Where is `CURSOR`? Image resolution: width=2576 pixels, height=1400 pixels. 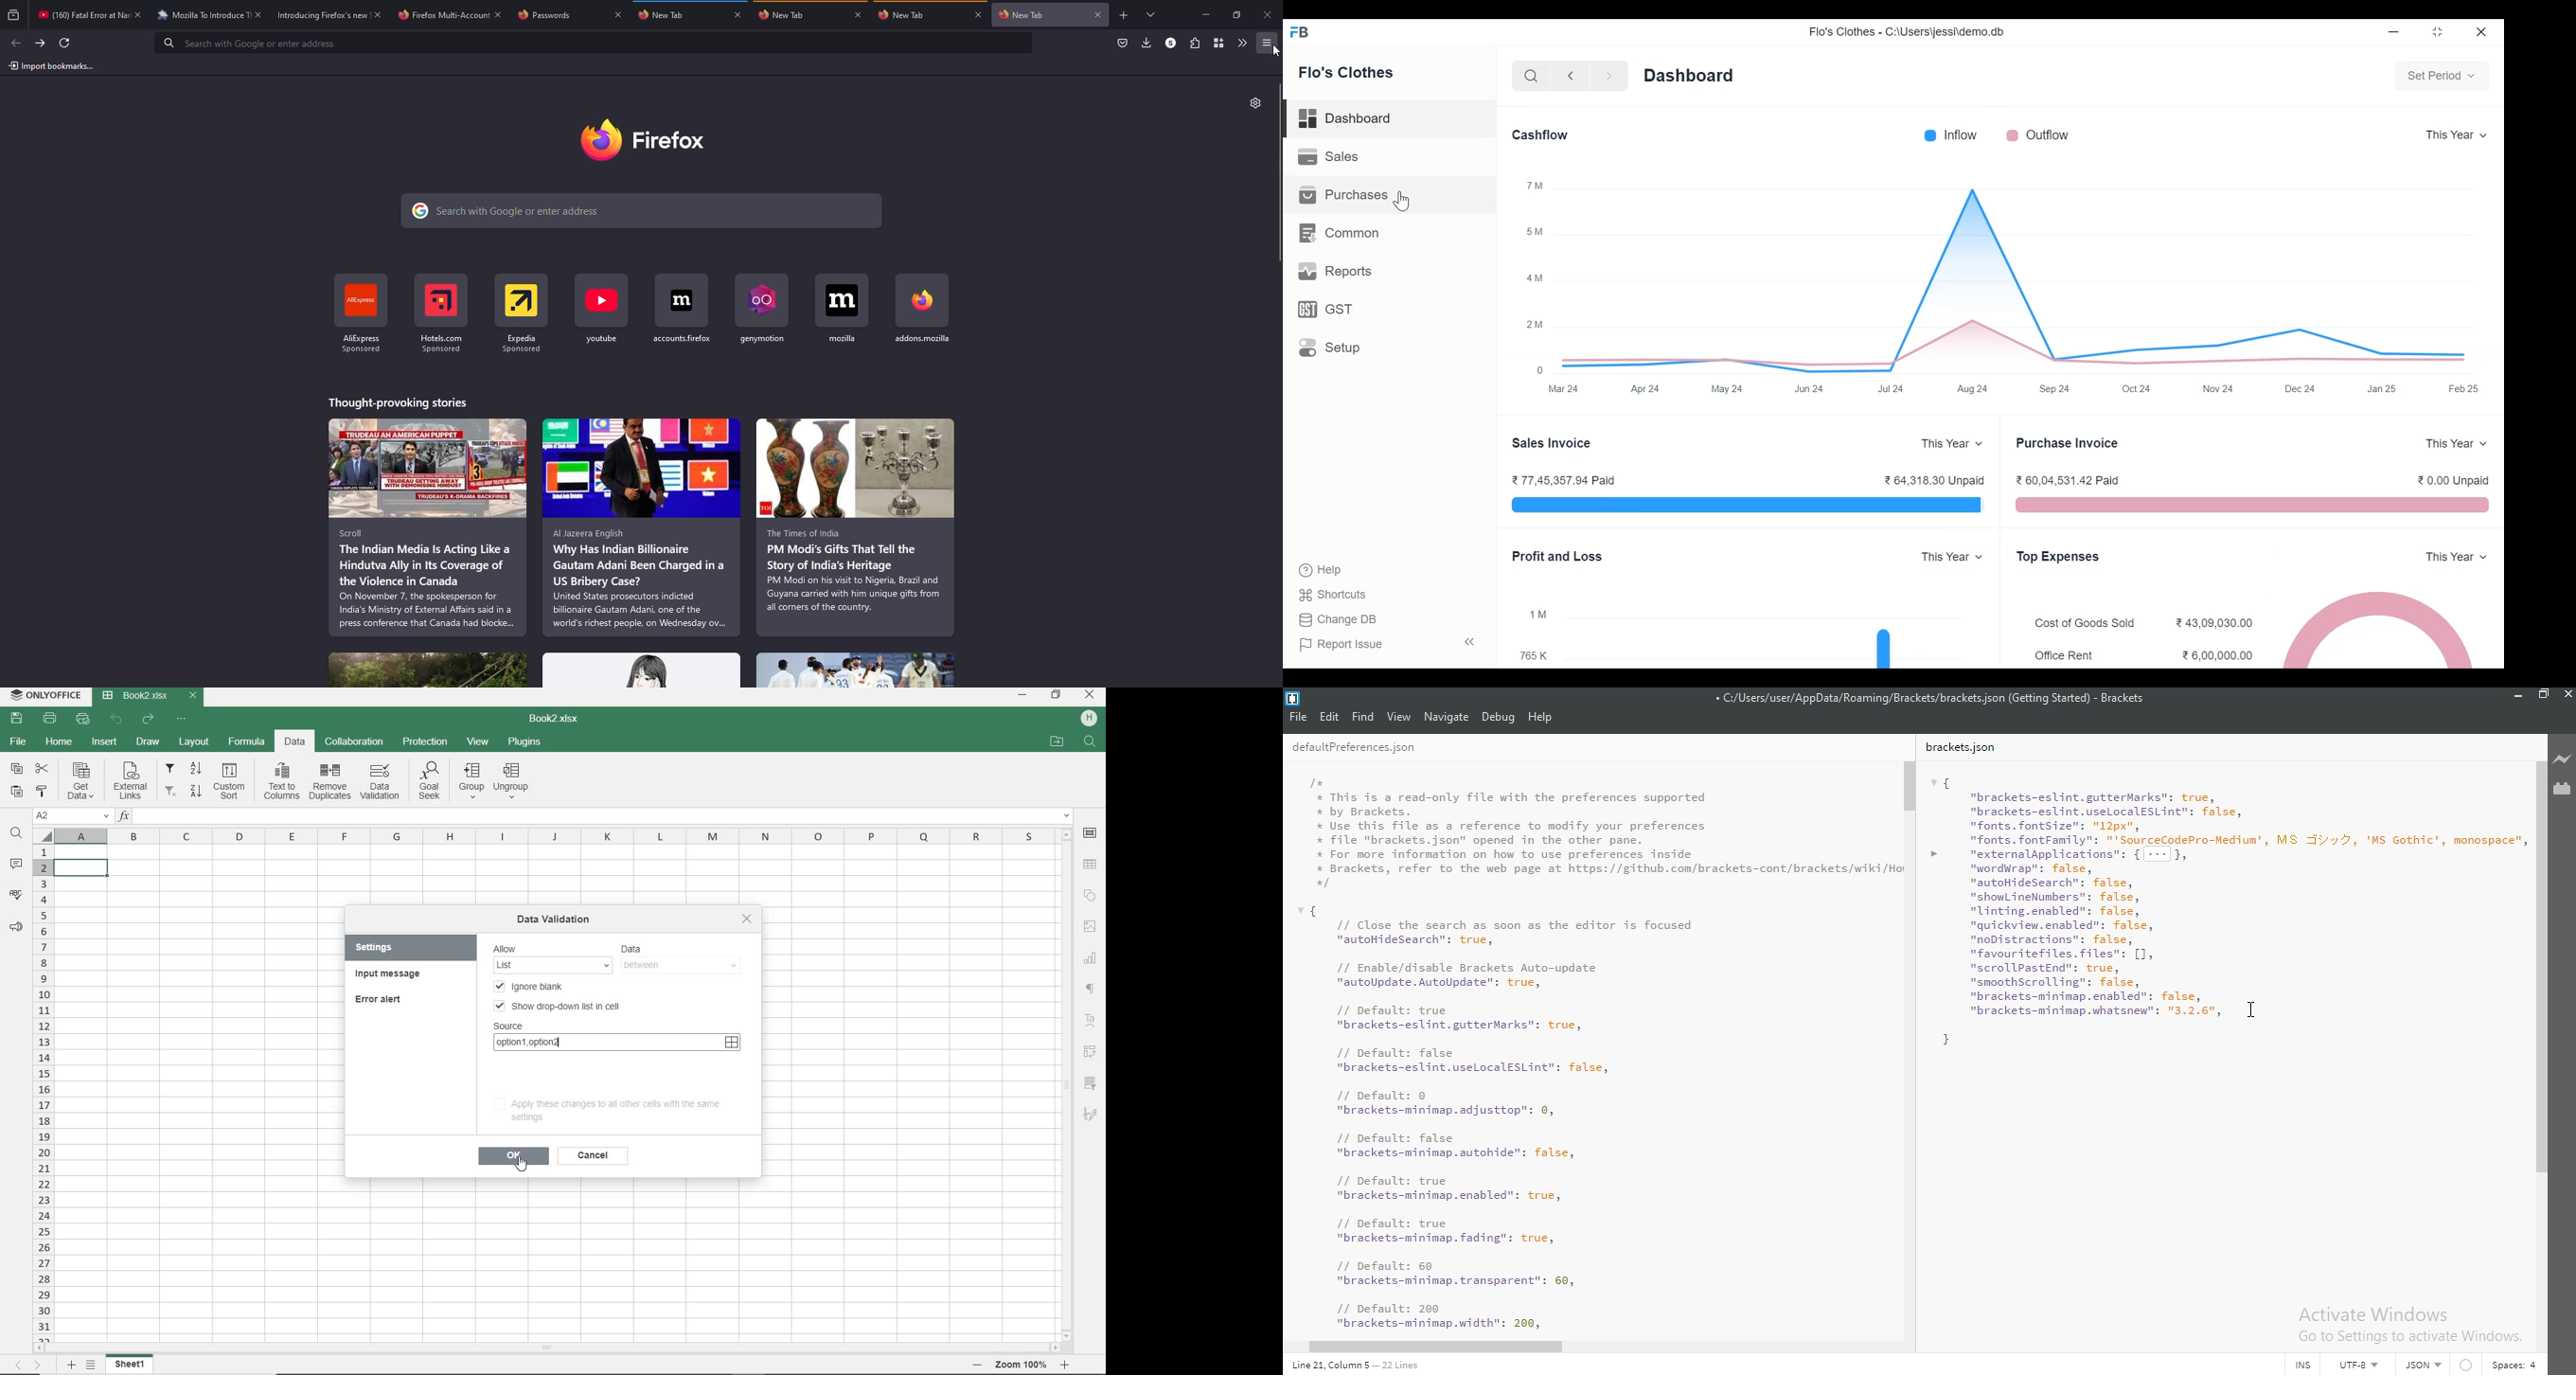 CURSOR is located at coordinates (521, 1164).